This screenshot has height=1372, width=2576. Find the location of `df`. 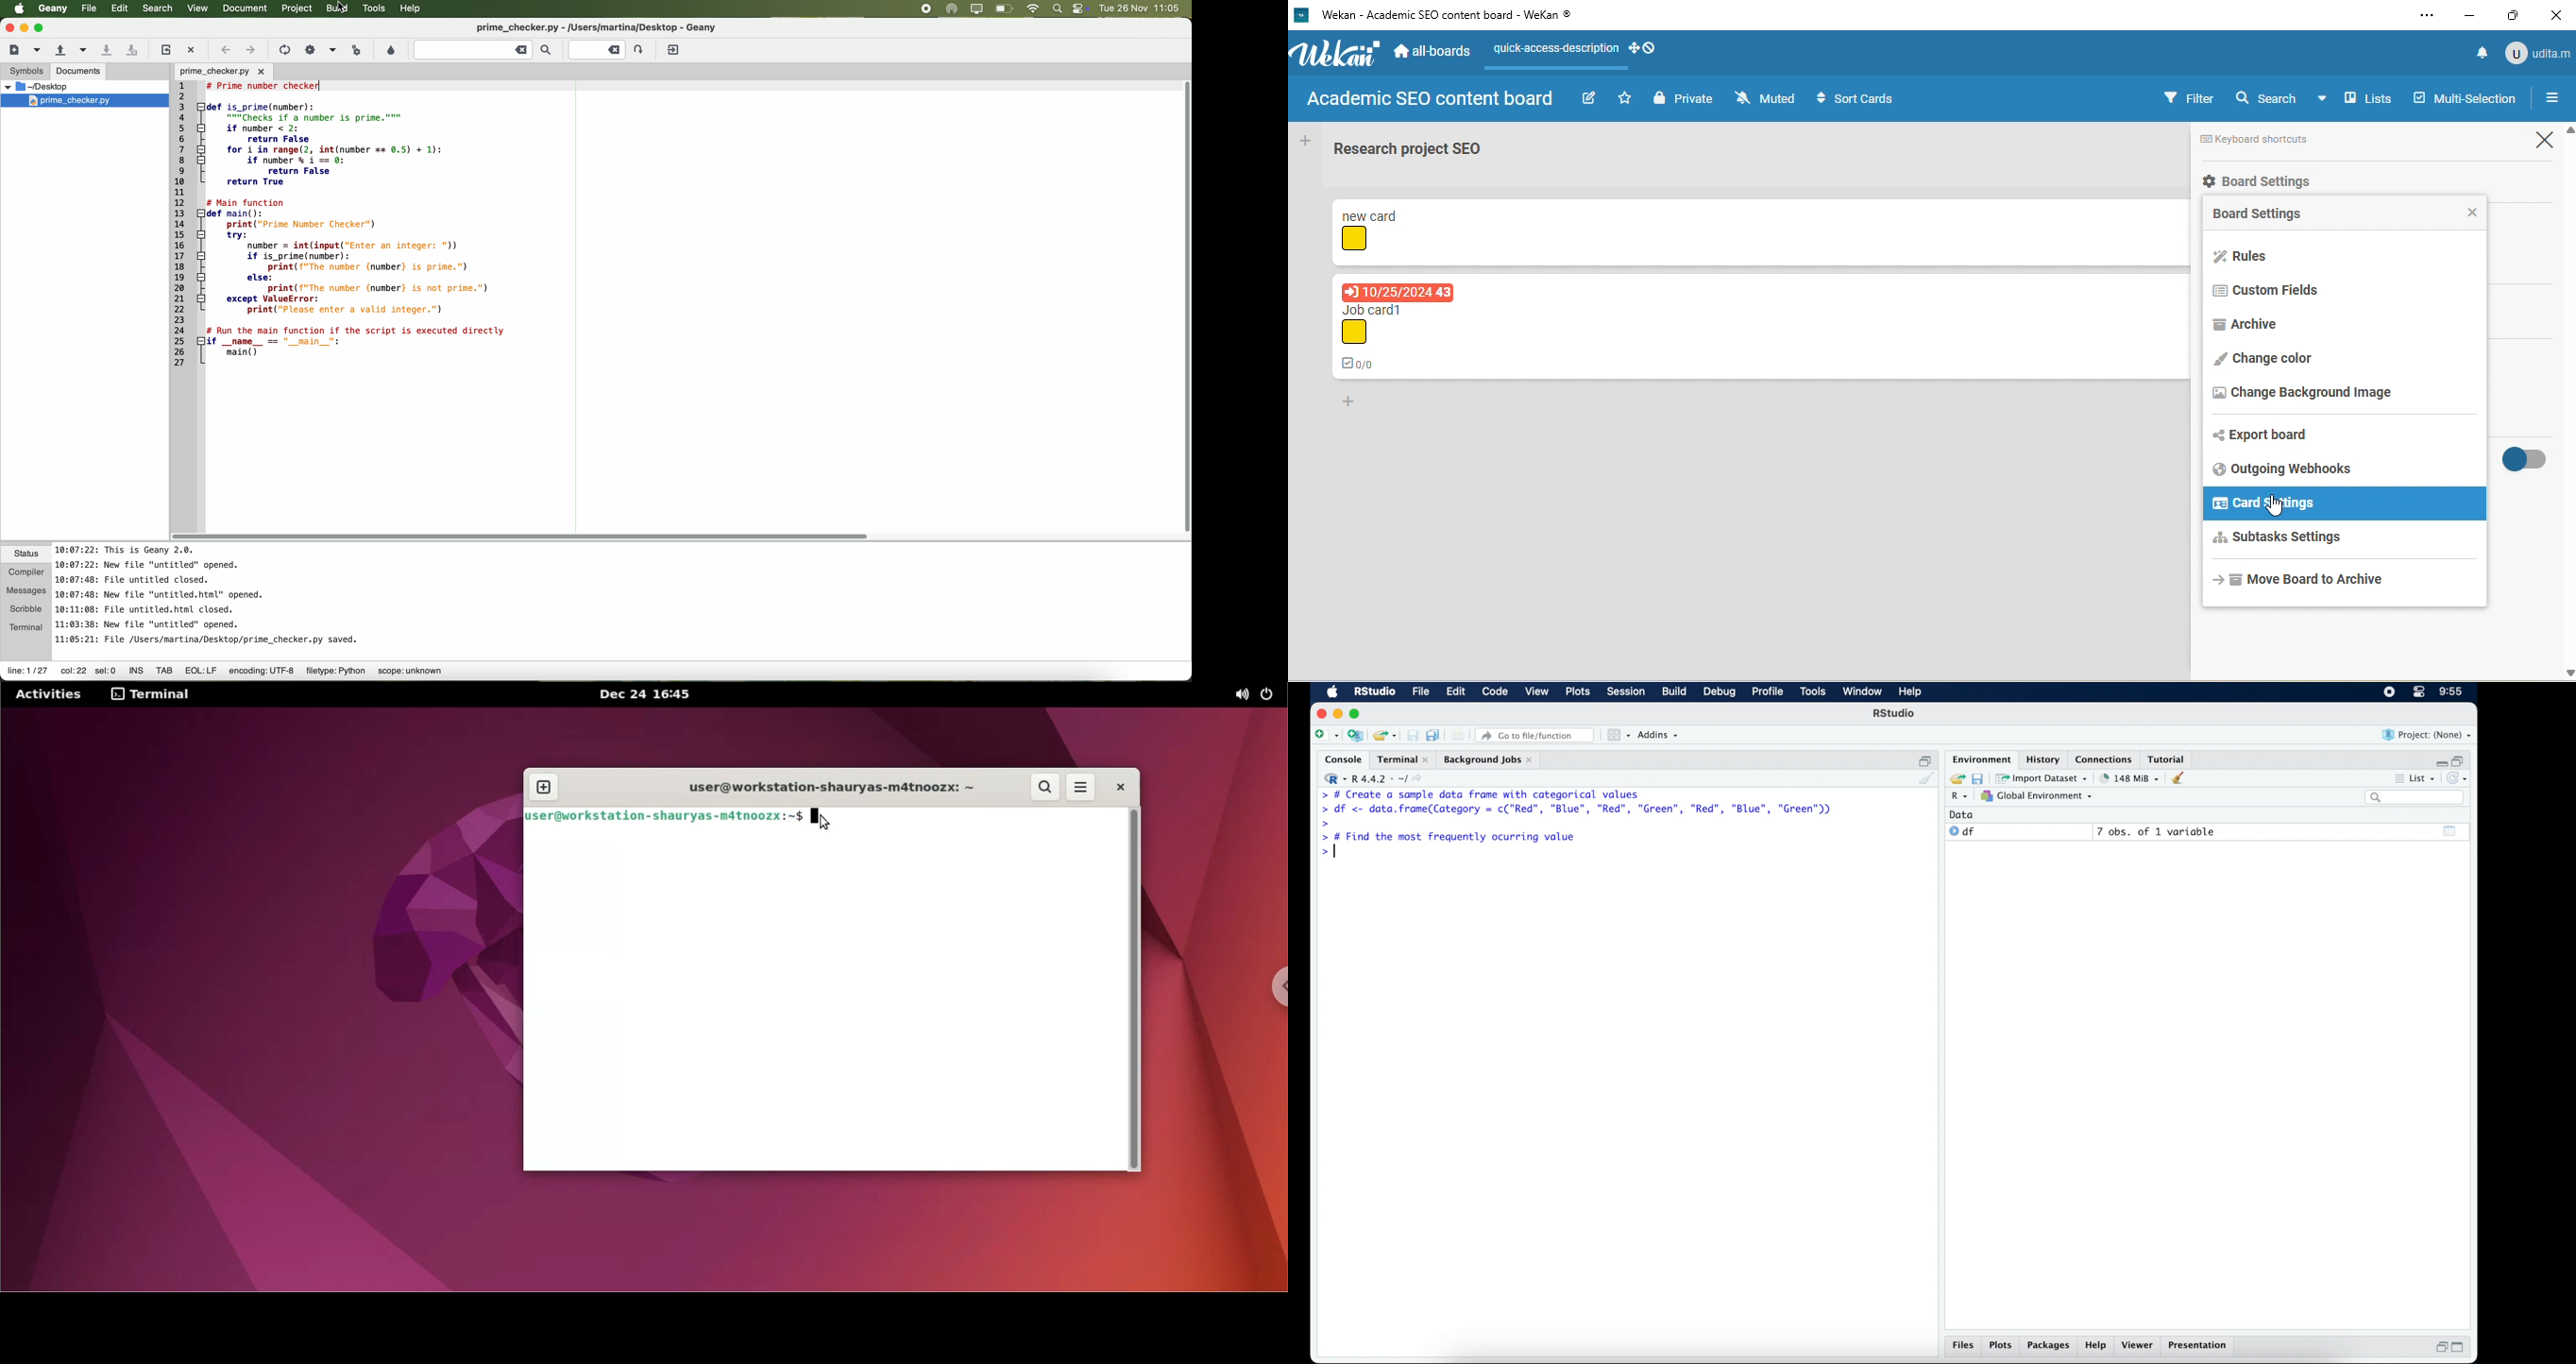

df is located at coordinates (1963, 832).